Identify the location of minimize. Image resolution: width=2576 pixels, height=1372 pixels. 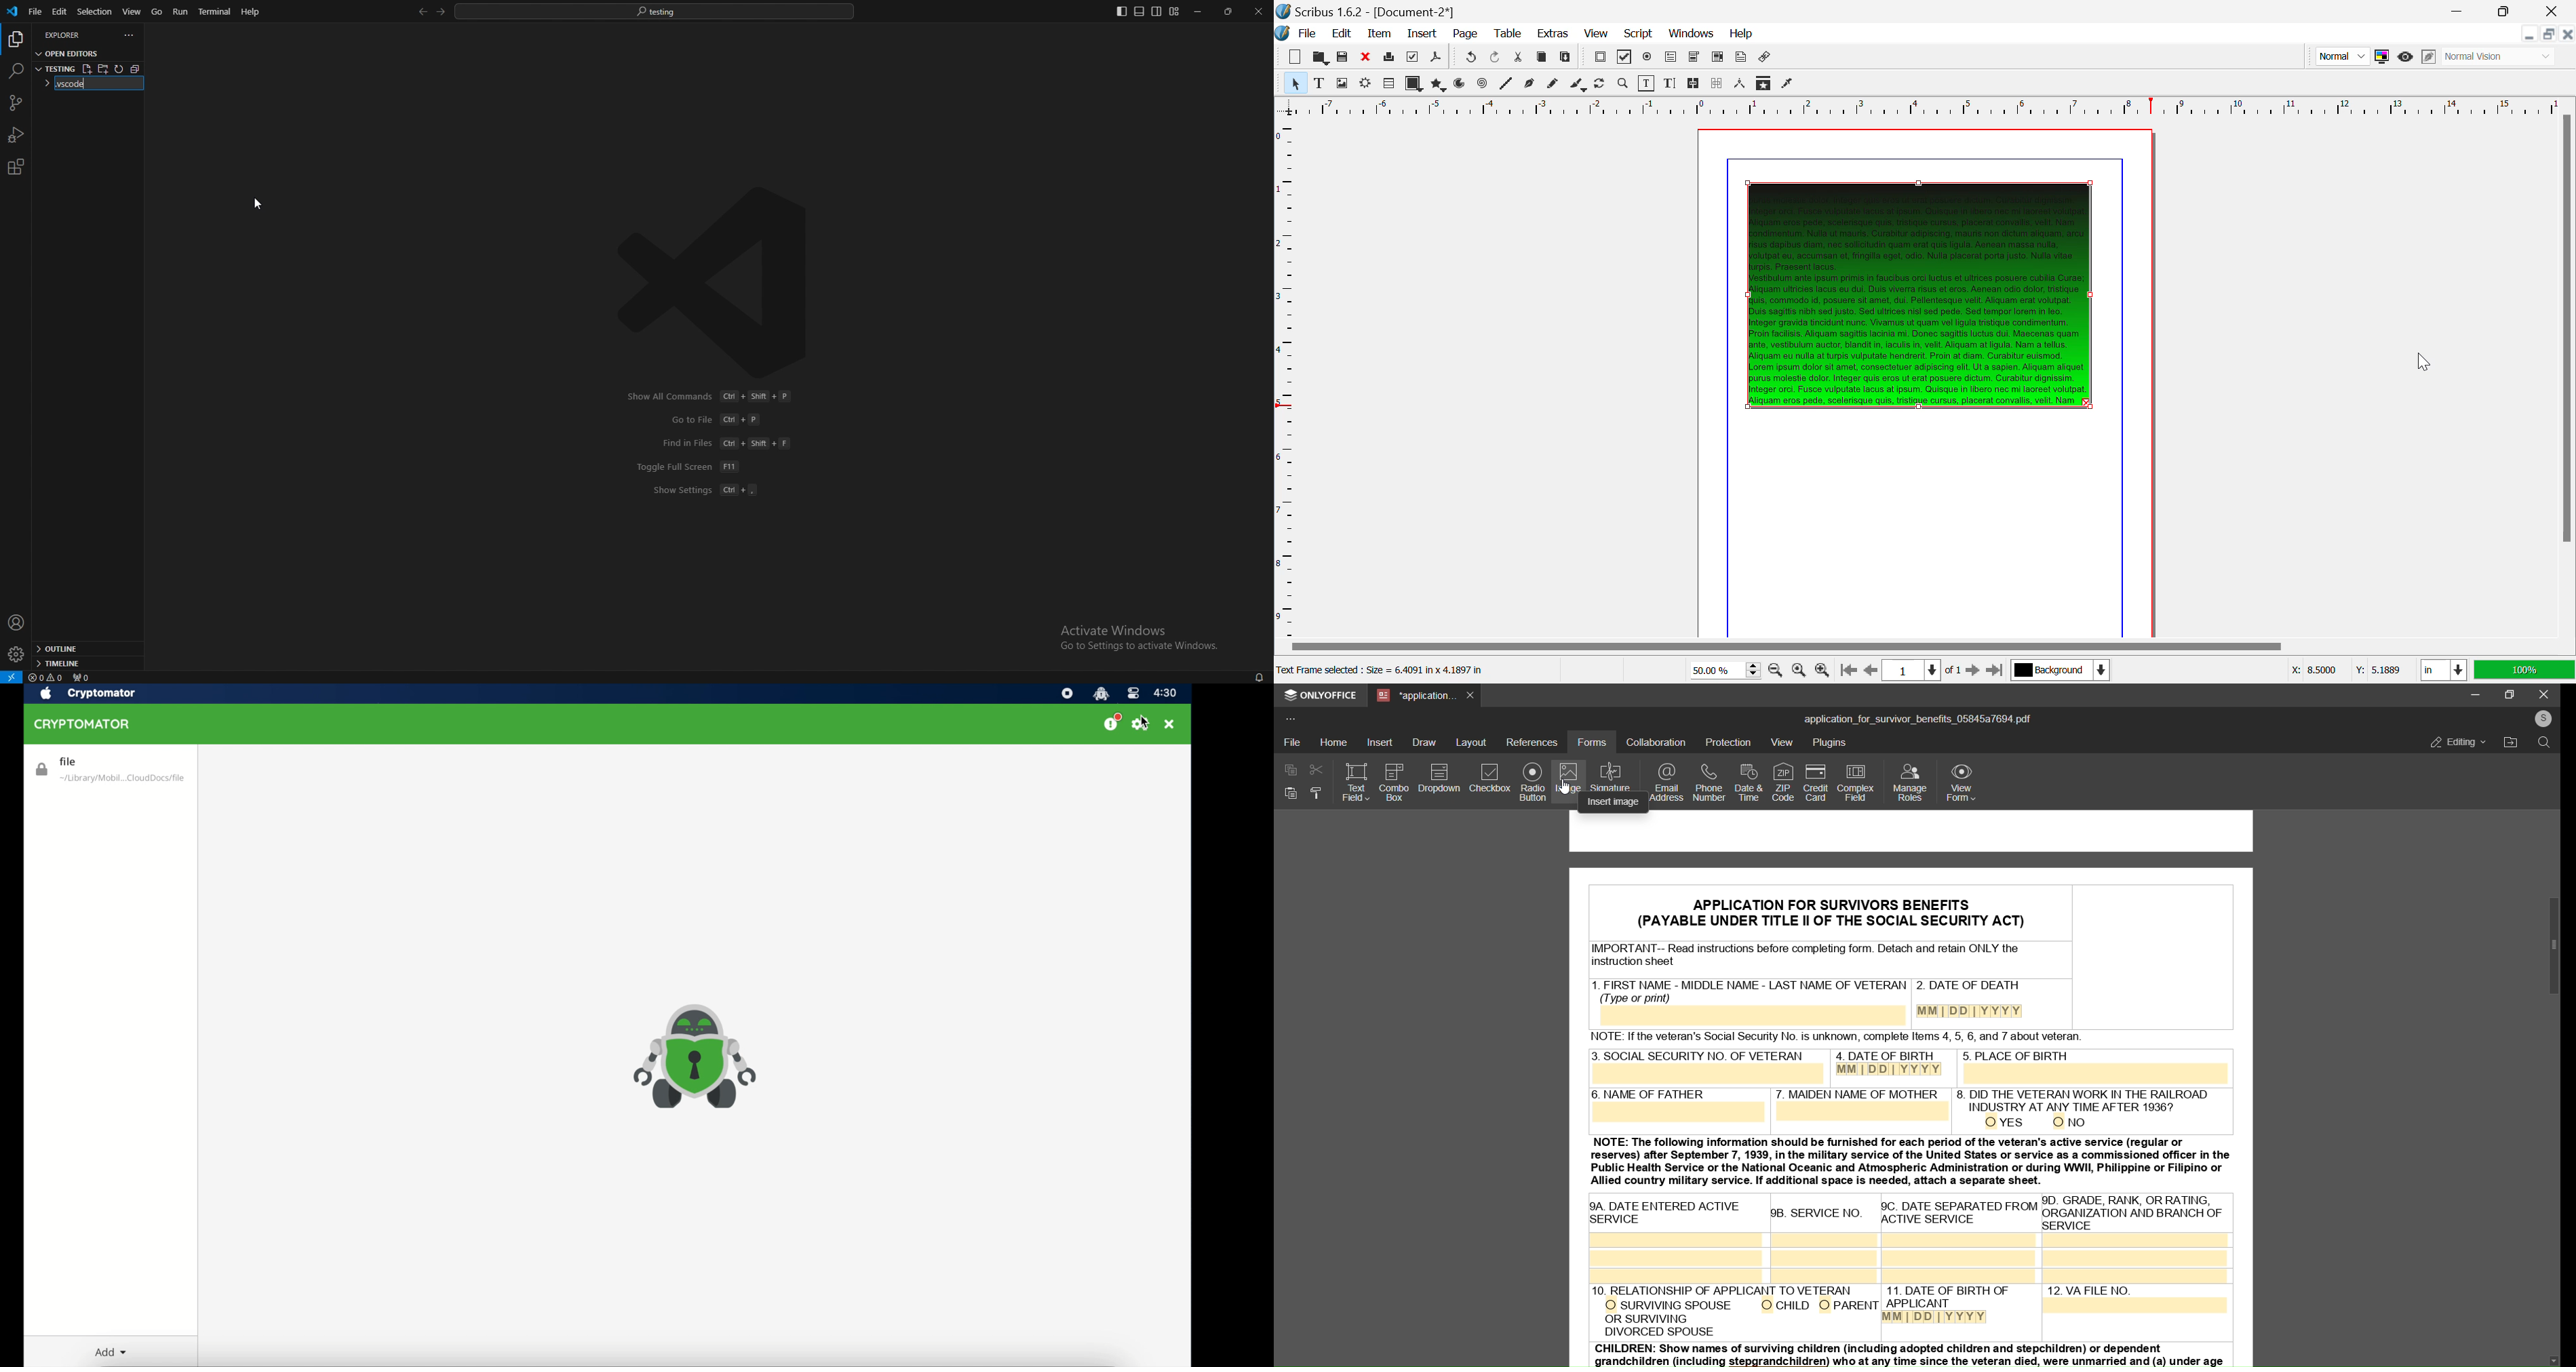
(2472, 694).